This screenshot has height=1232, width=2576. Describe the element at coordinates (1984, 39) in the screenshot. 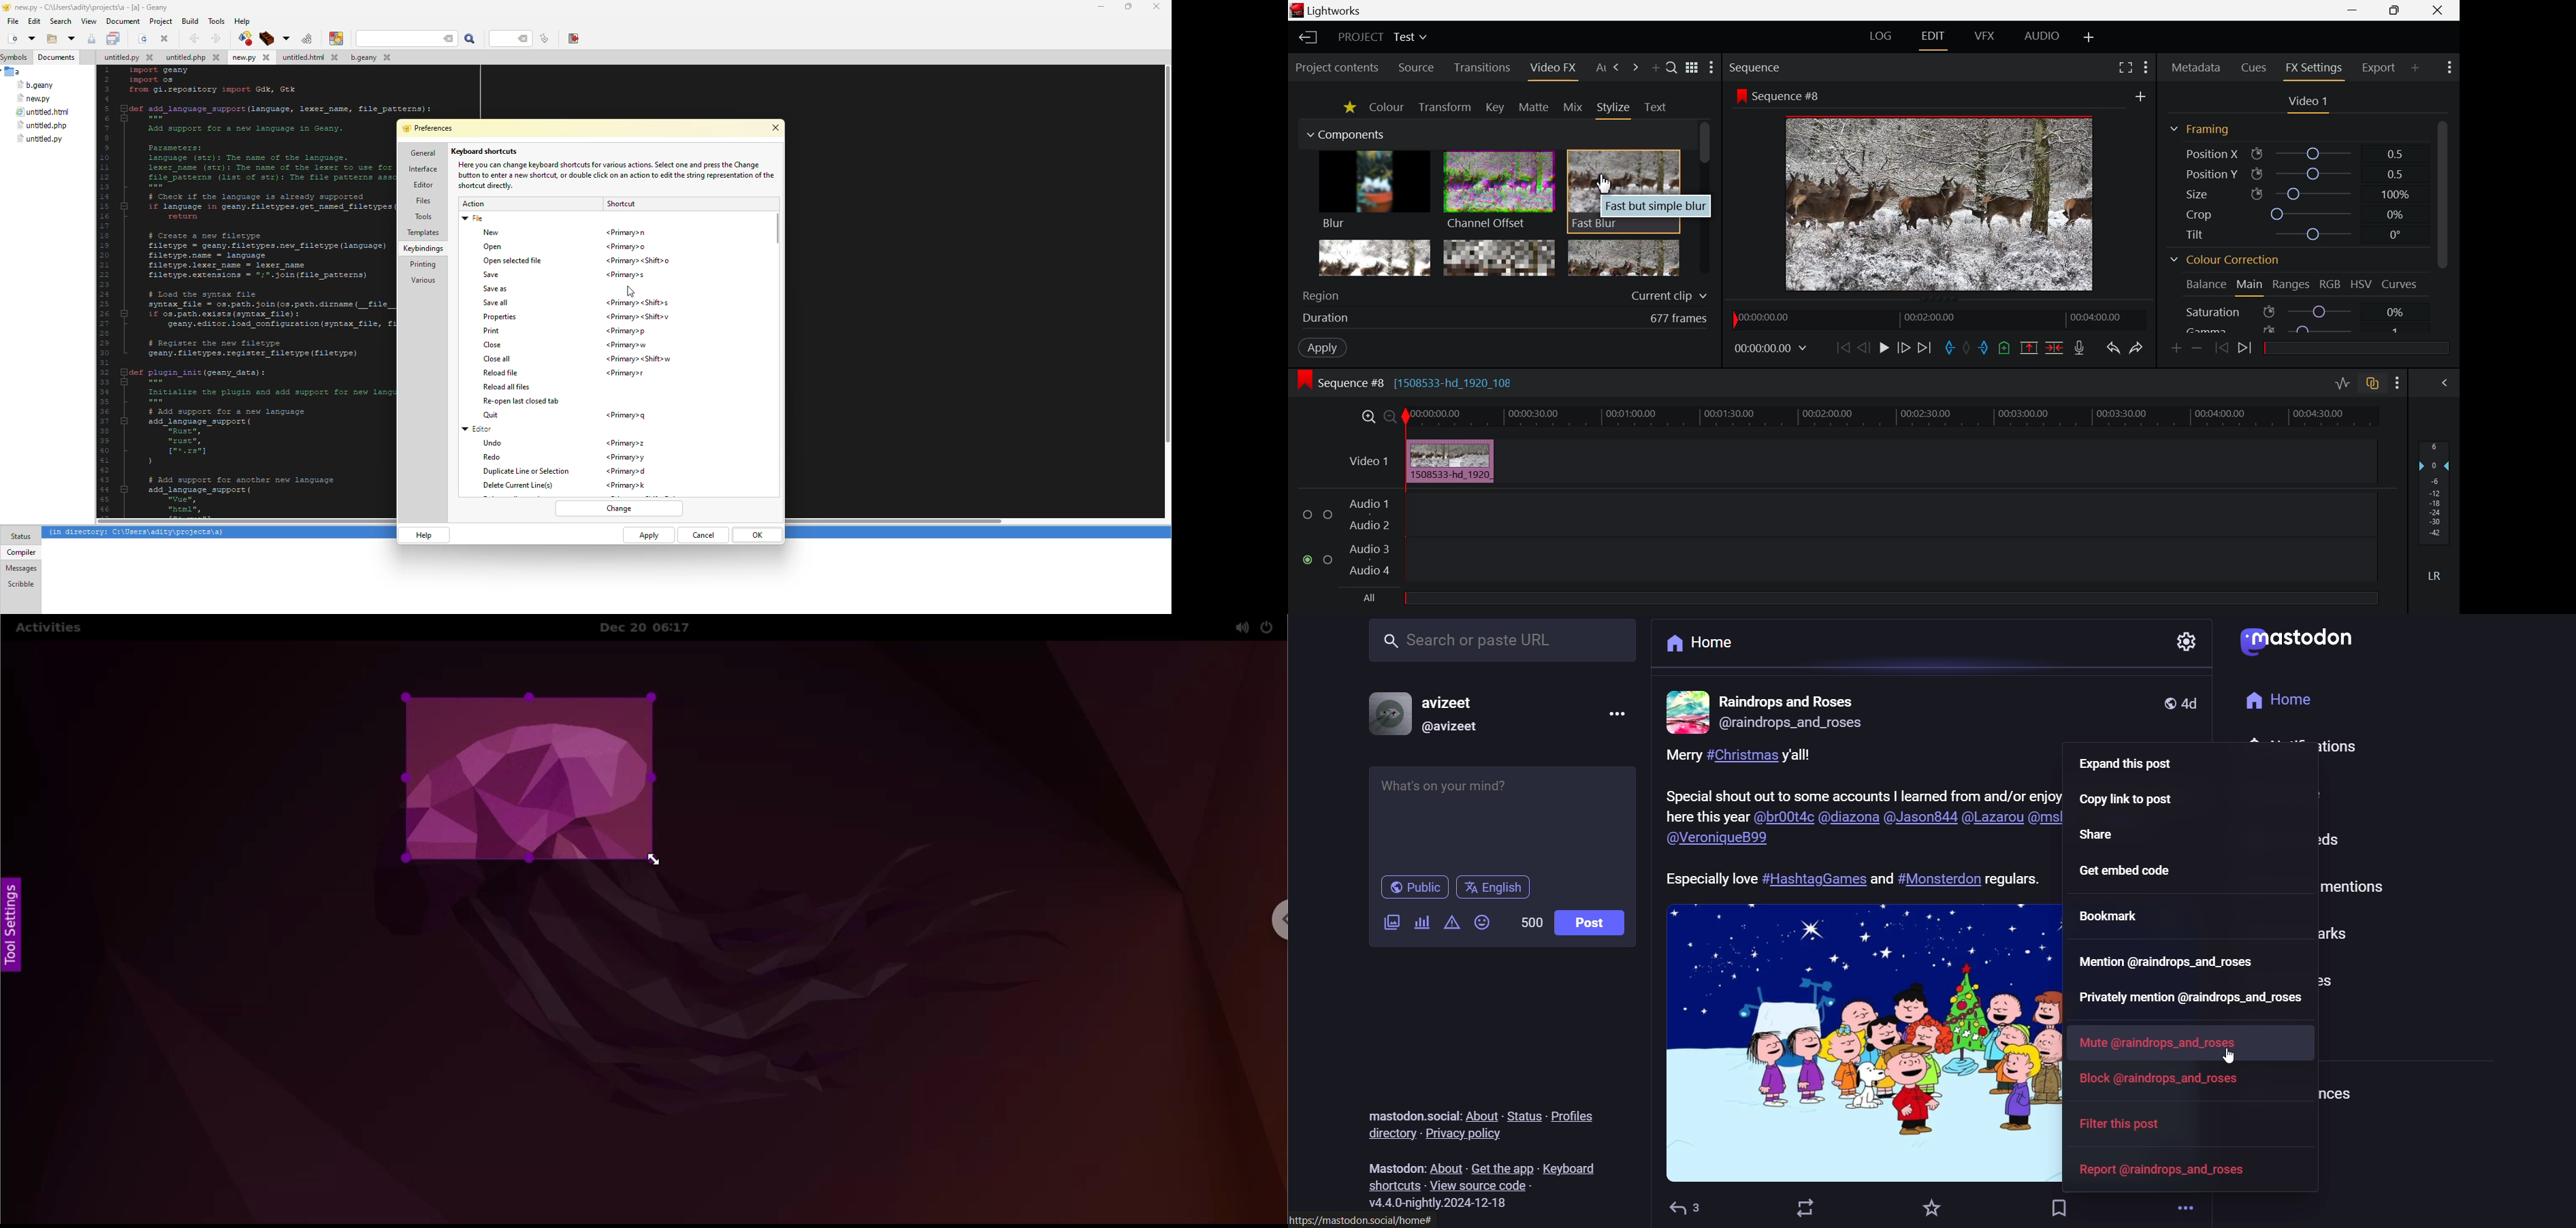

I see `VFX` at that location.